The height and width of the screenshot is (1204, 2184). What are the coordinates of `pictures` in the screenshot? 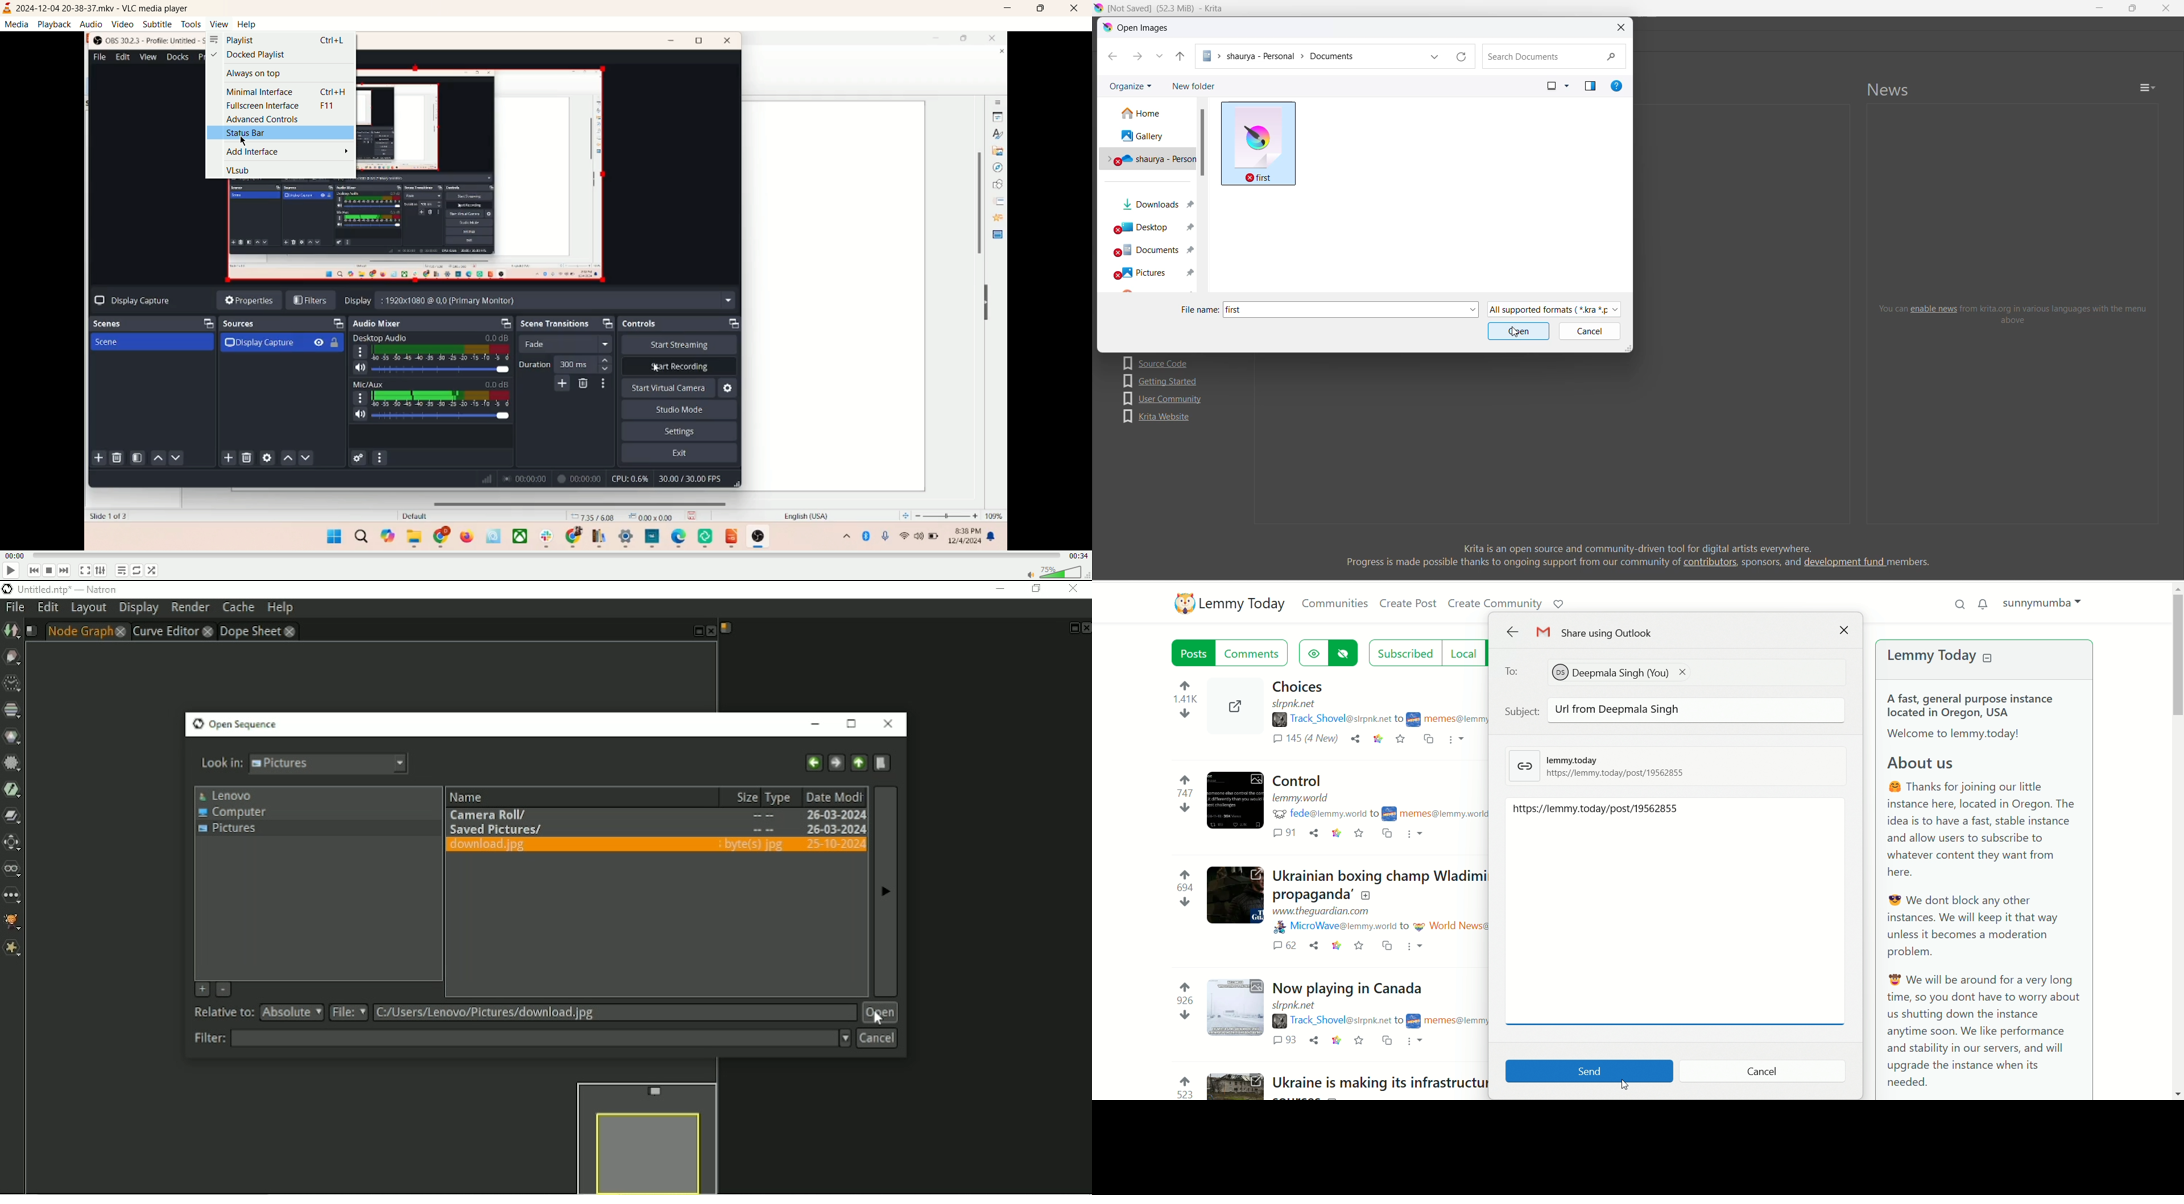 It's located at (1150, 272).